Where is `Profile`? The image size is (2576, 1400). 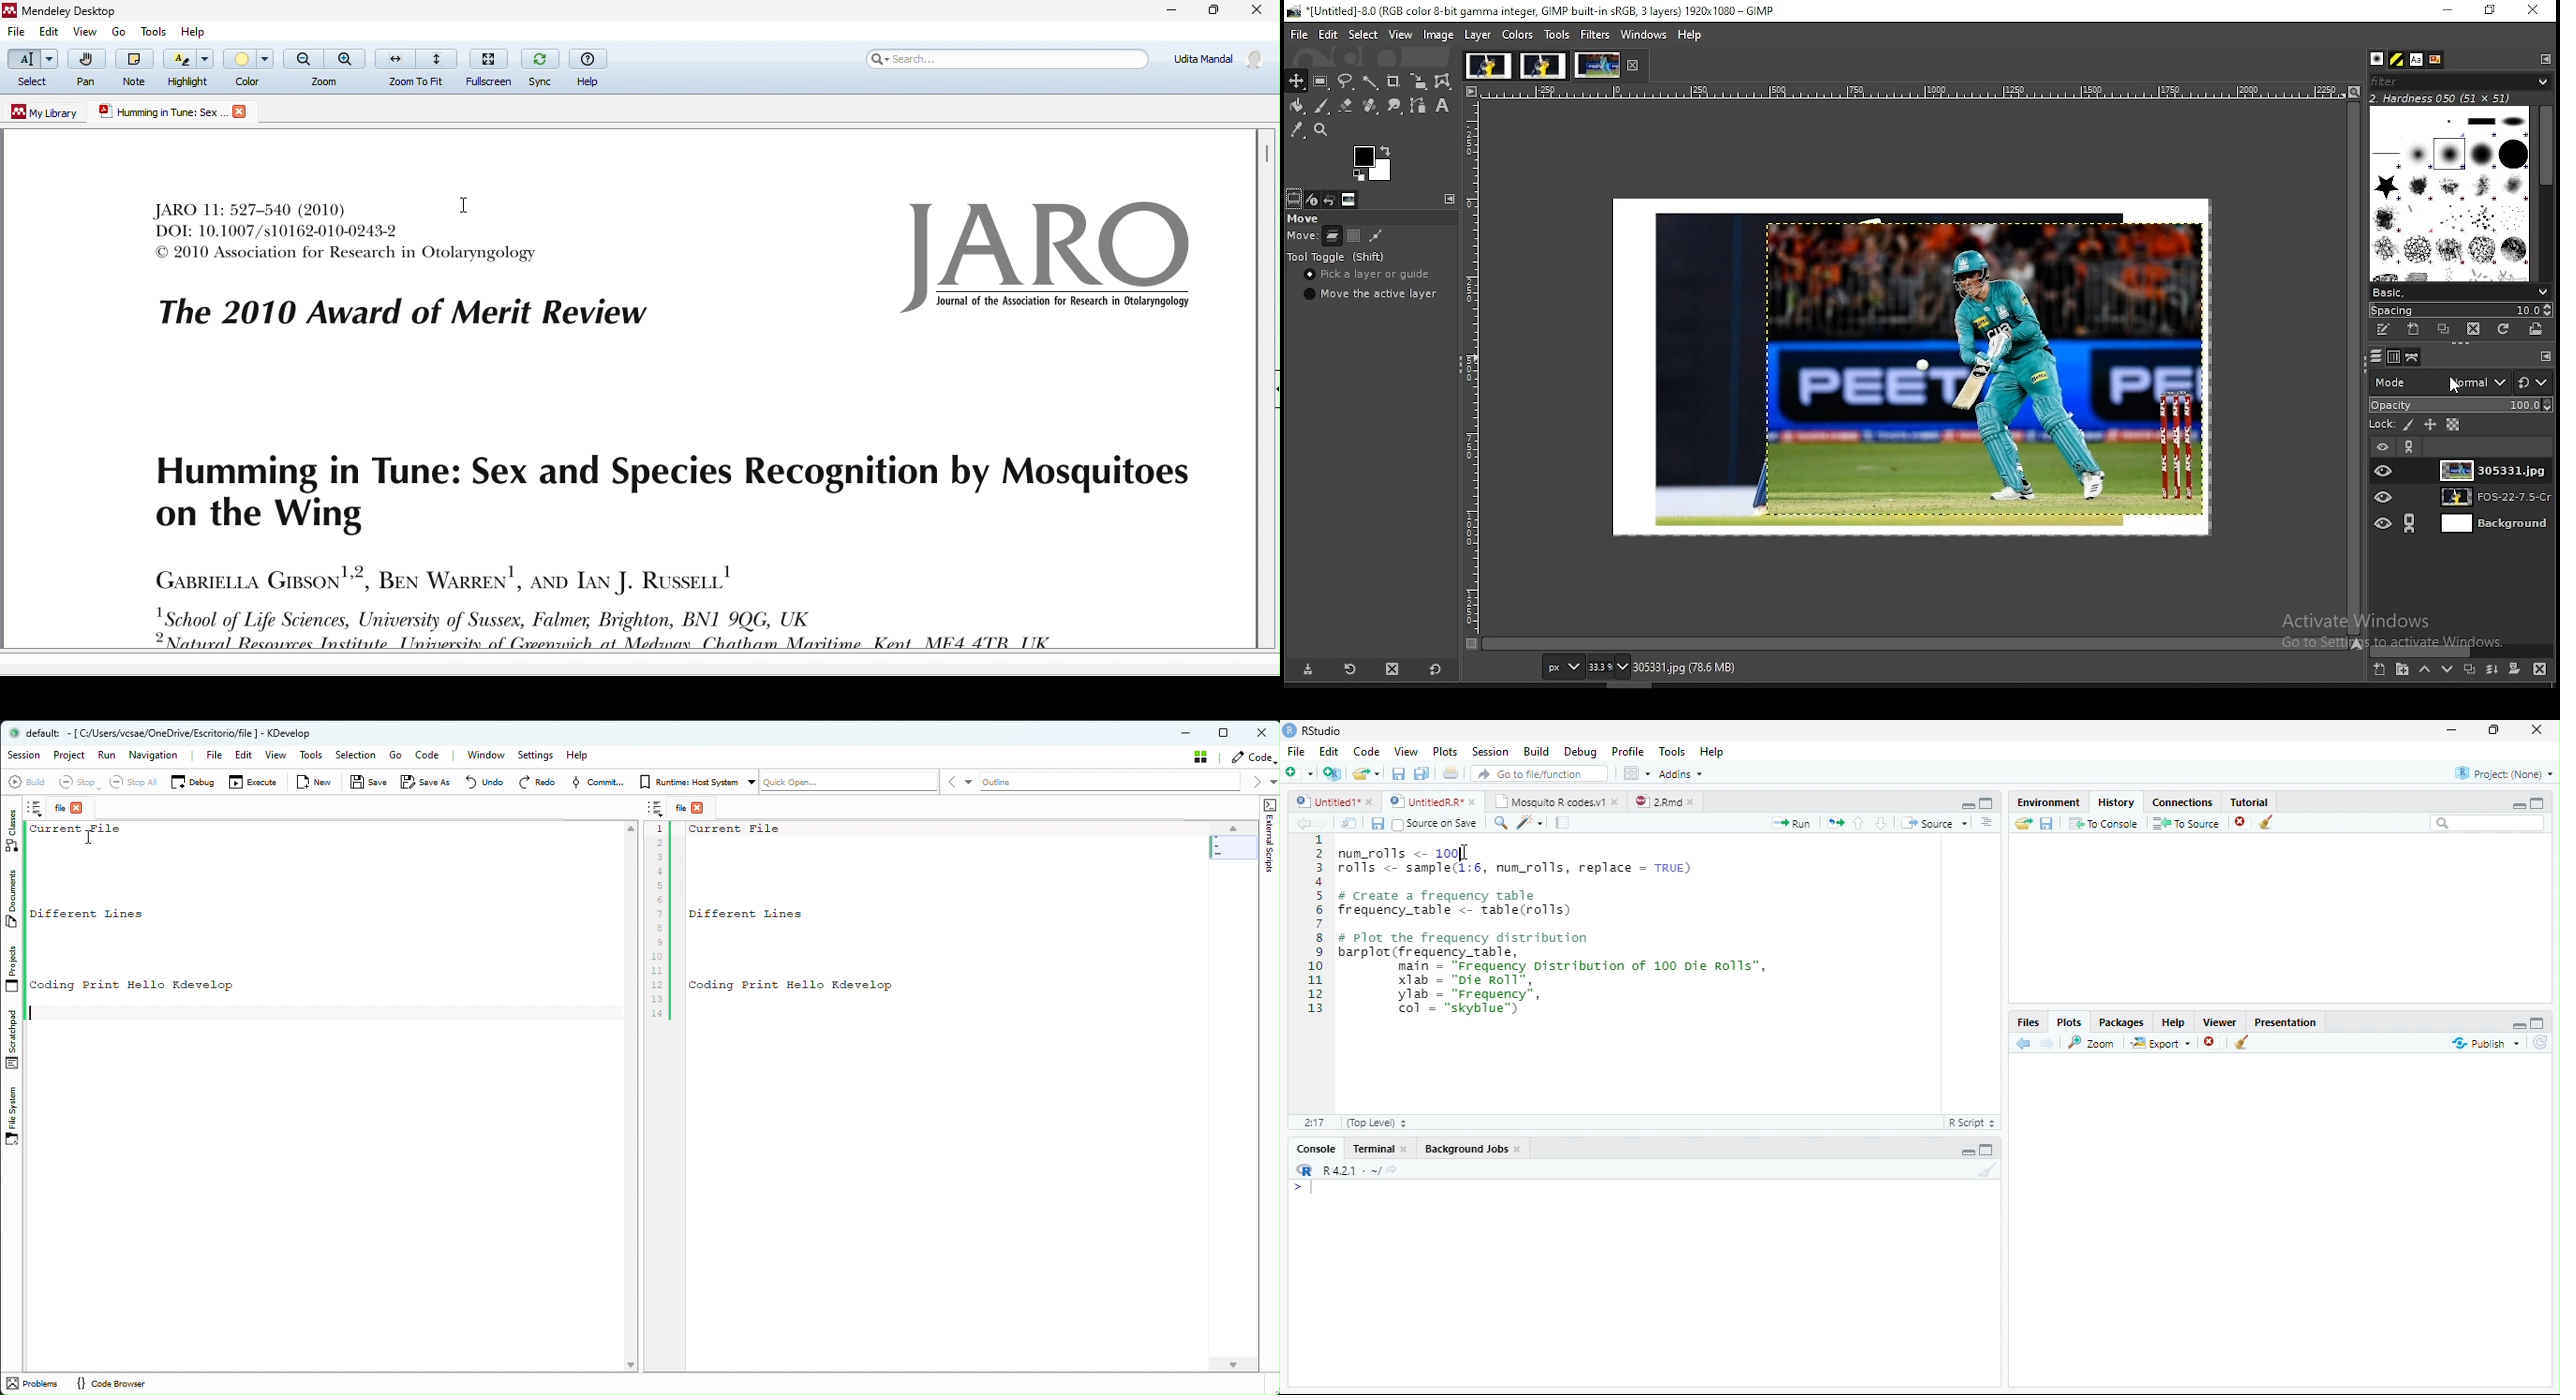 Profile is located at coordinates (1630, 751).